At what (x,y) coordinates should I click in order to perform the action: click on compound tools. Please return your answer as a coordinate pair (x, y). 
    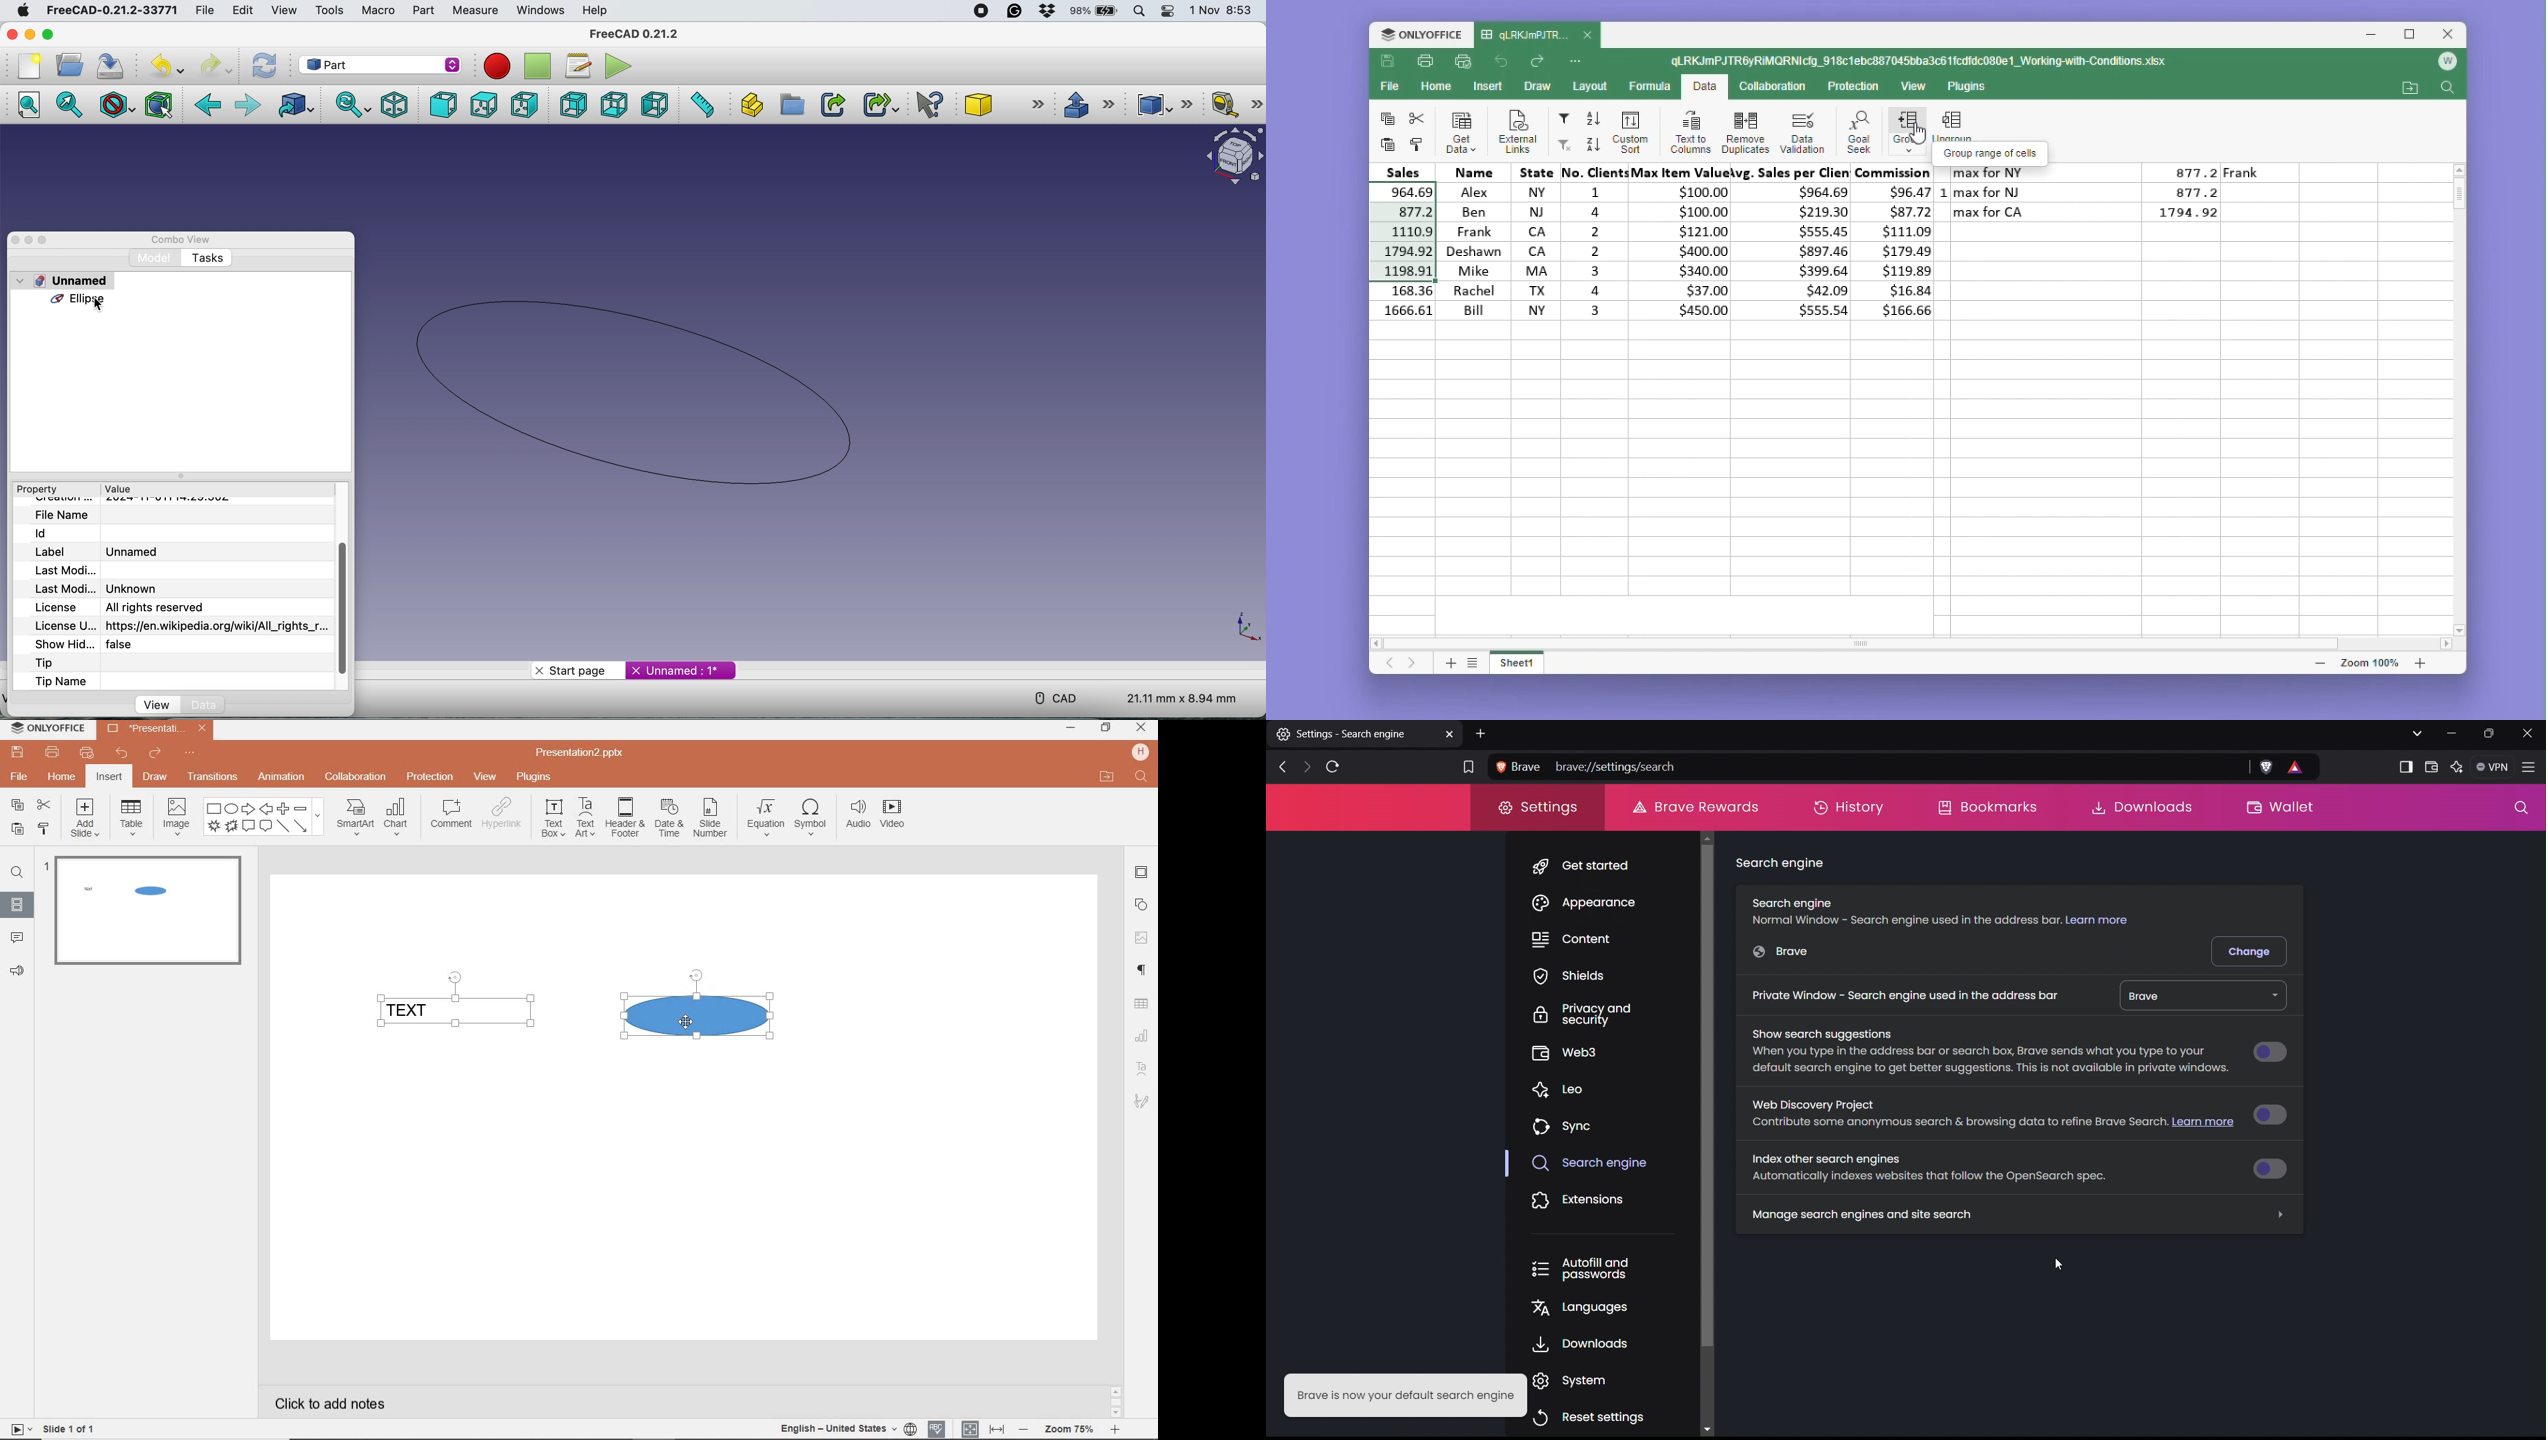
    Looking at the image, I should click on (1162, 104).